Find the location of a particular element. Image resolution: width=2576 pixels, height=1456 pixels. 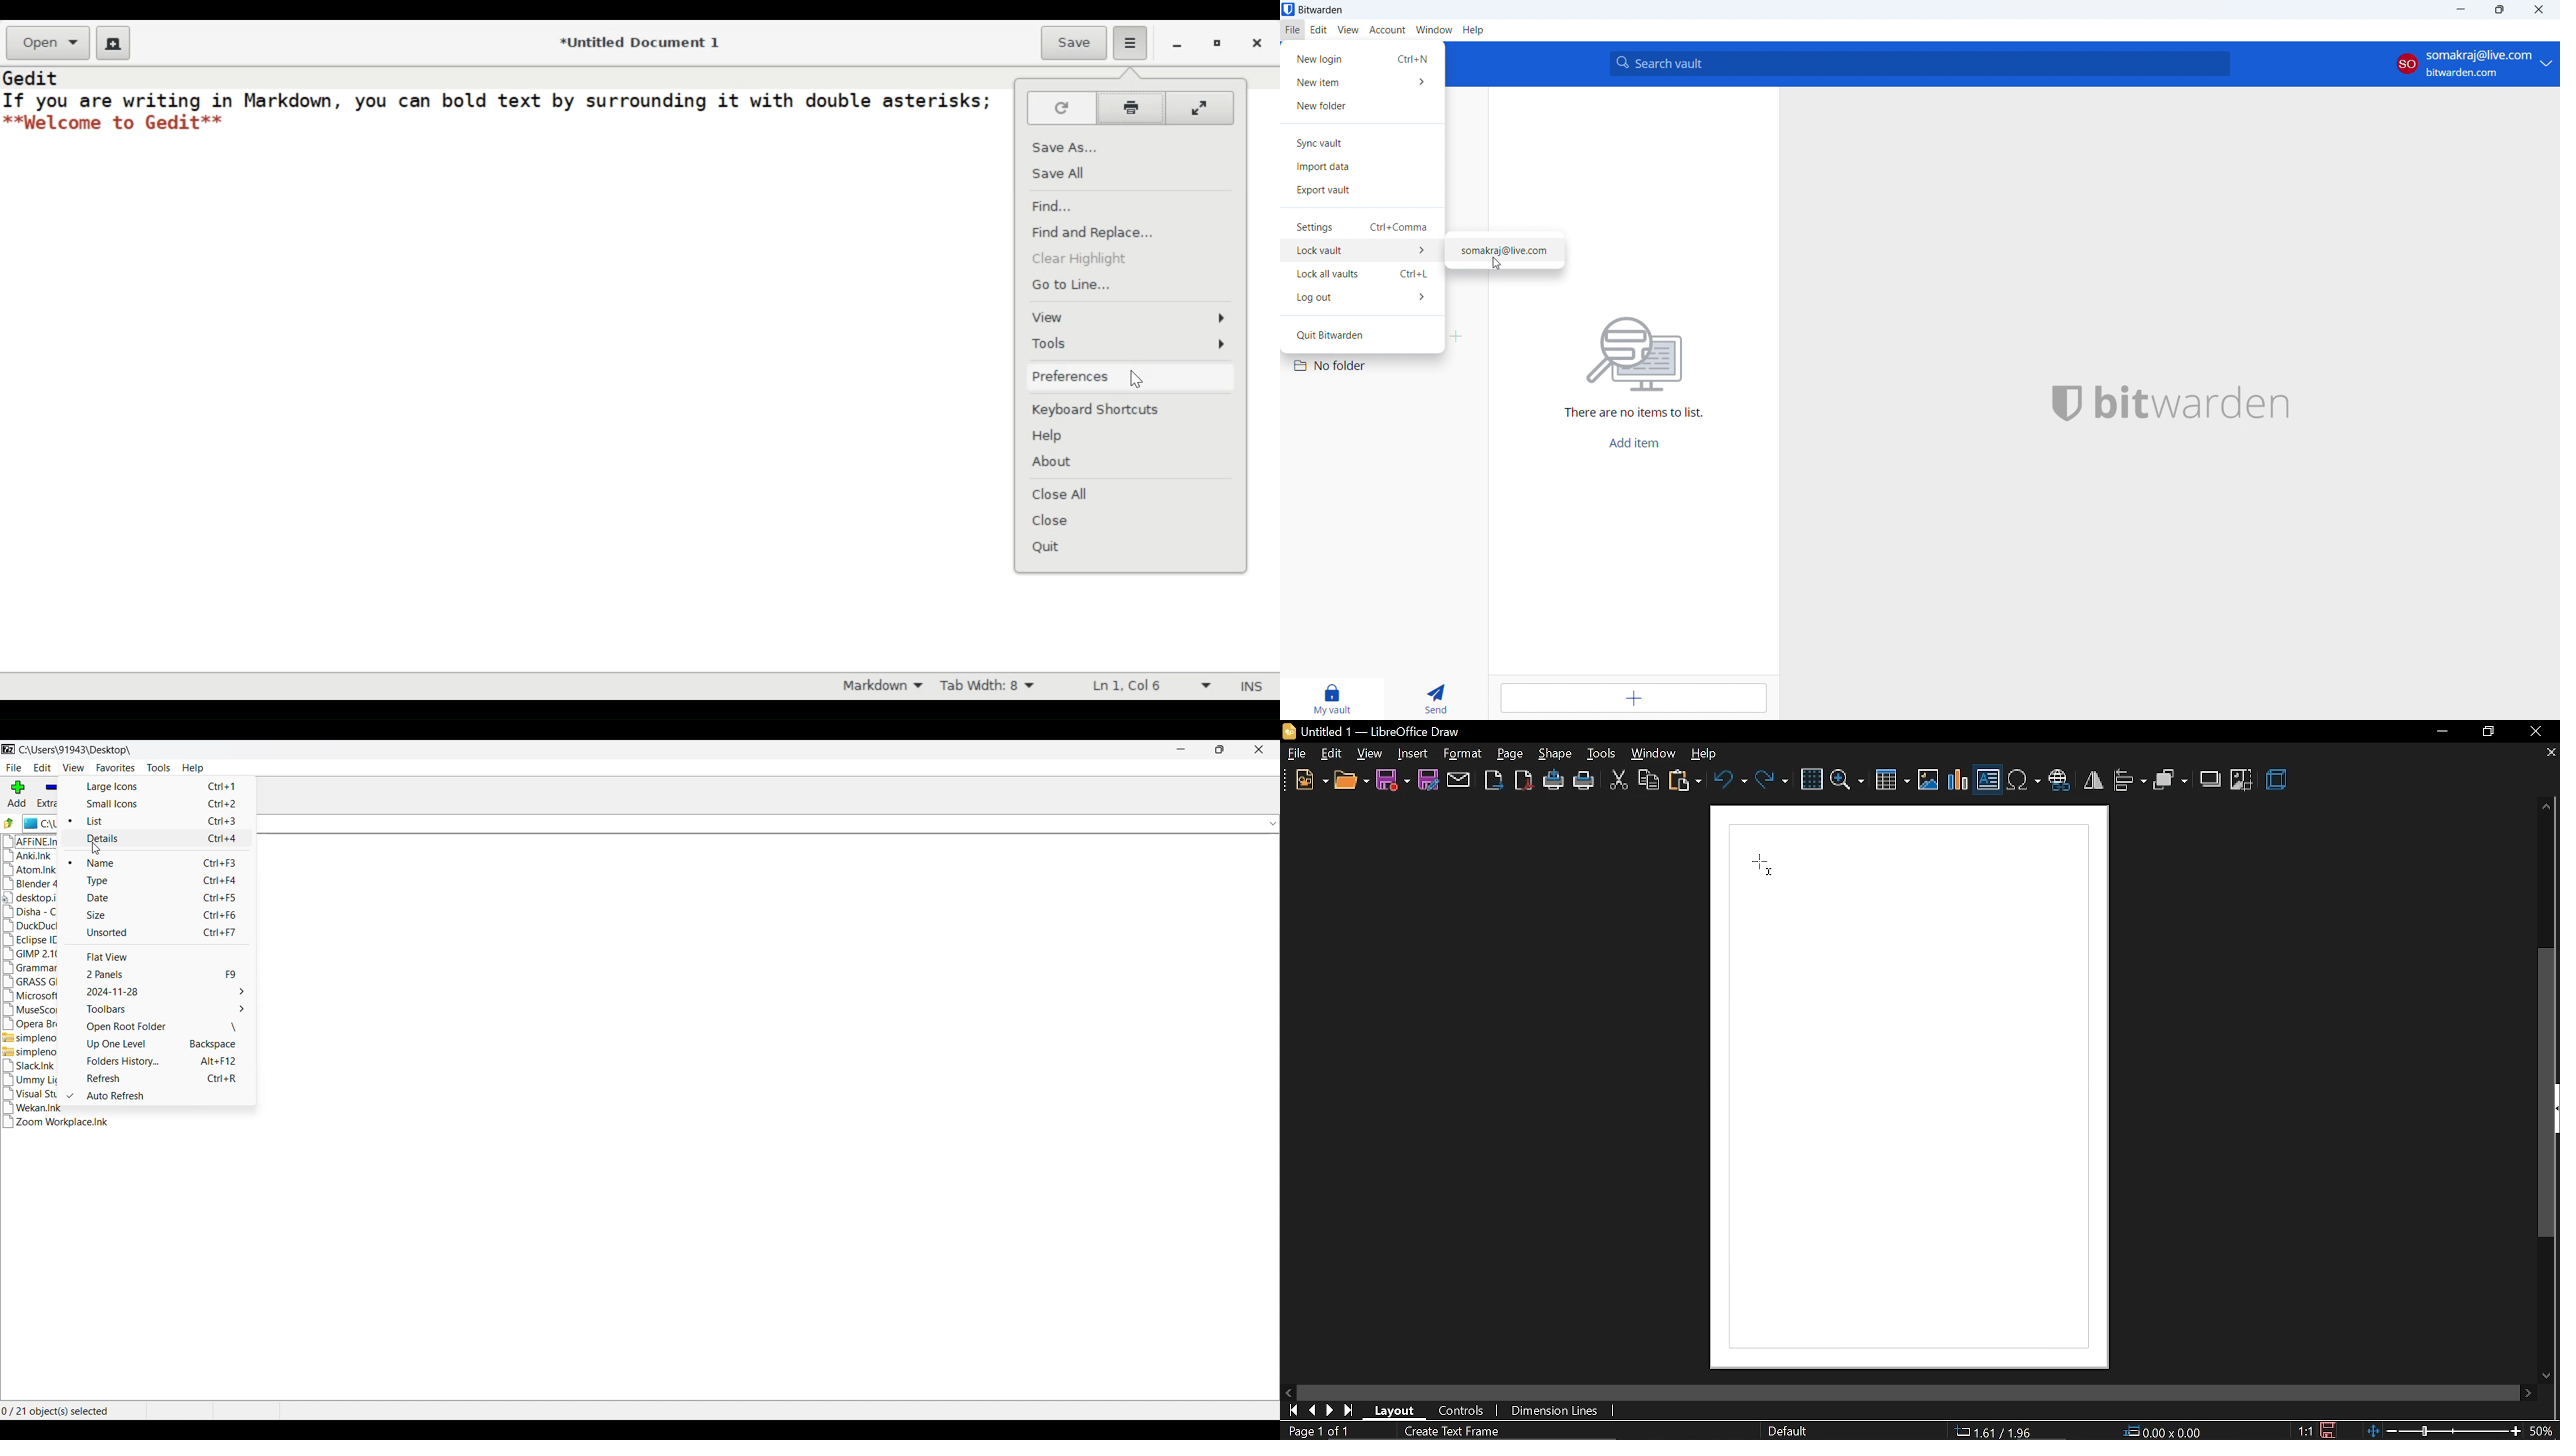

scaling factor is located at coordinates (2306, 1431).